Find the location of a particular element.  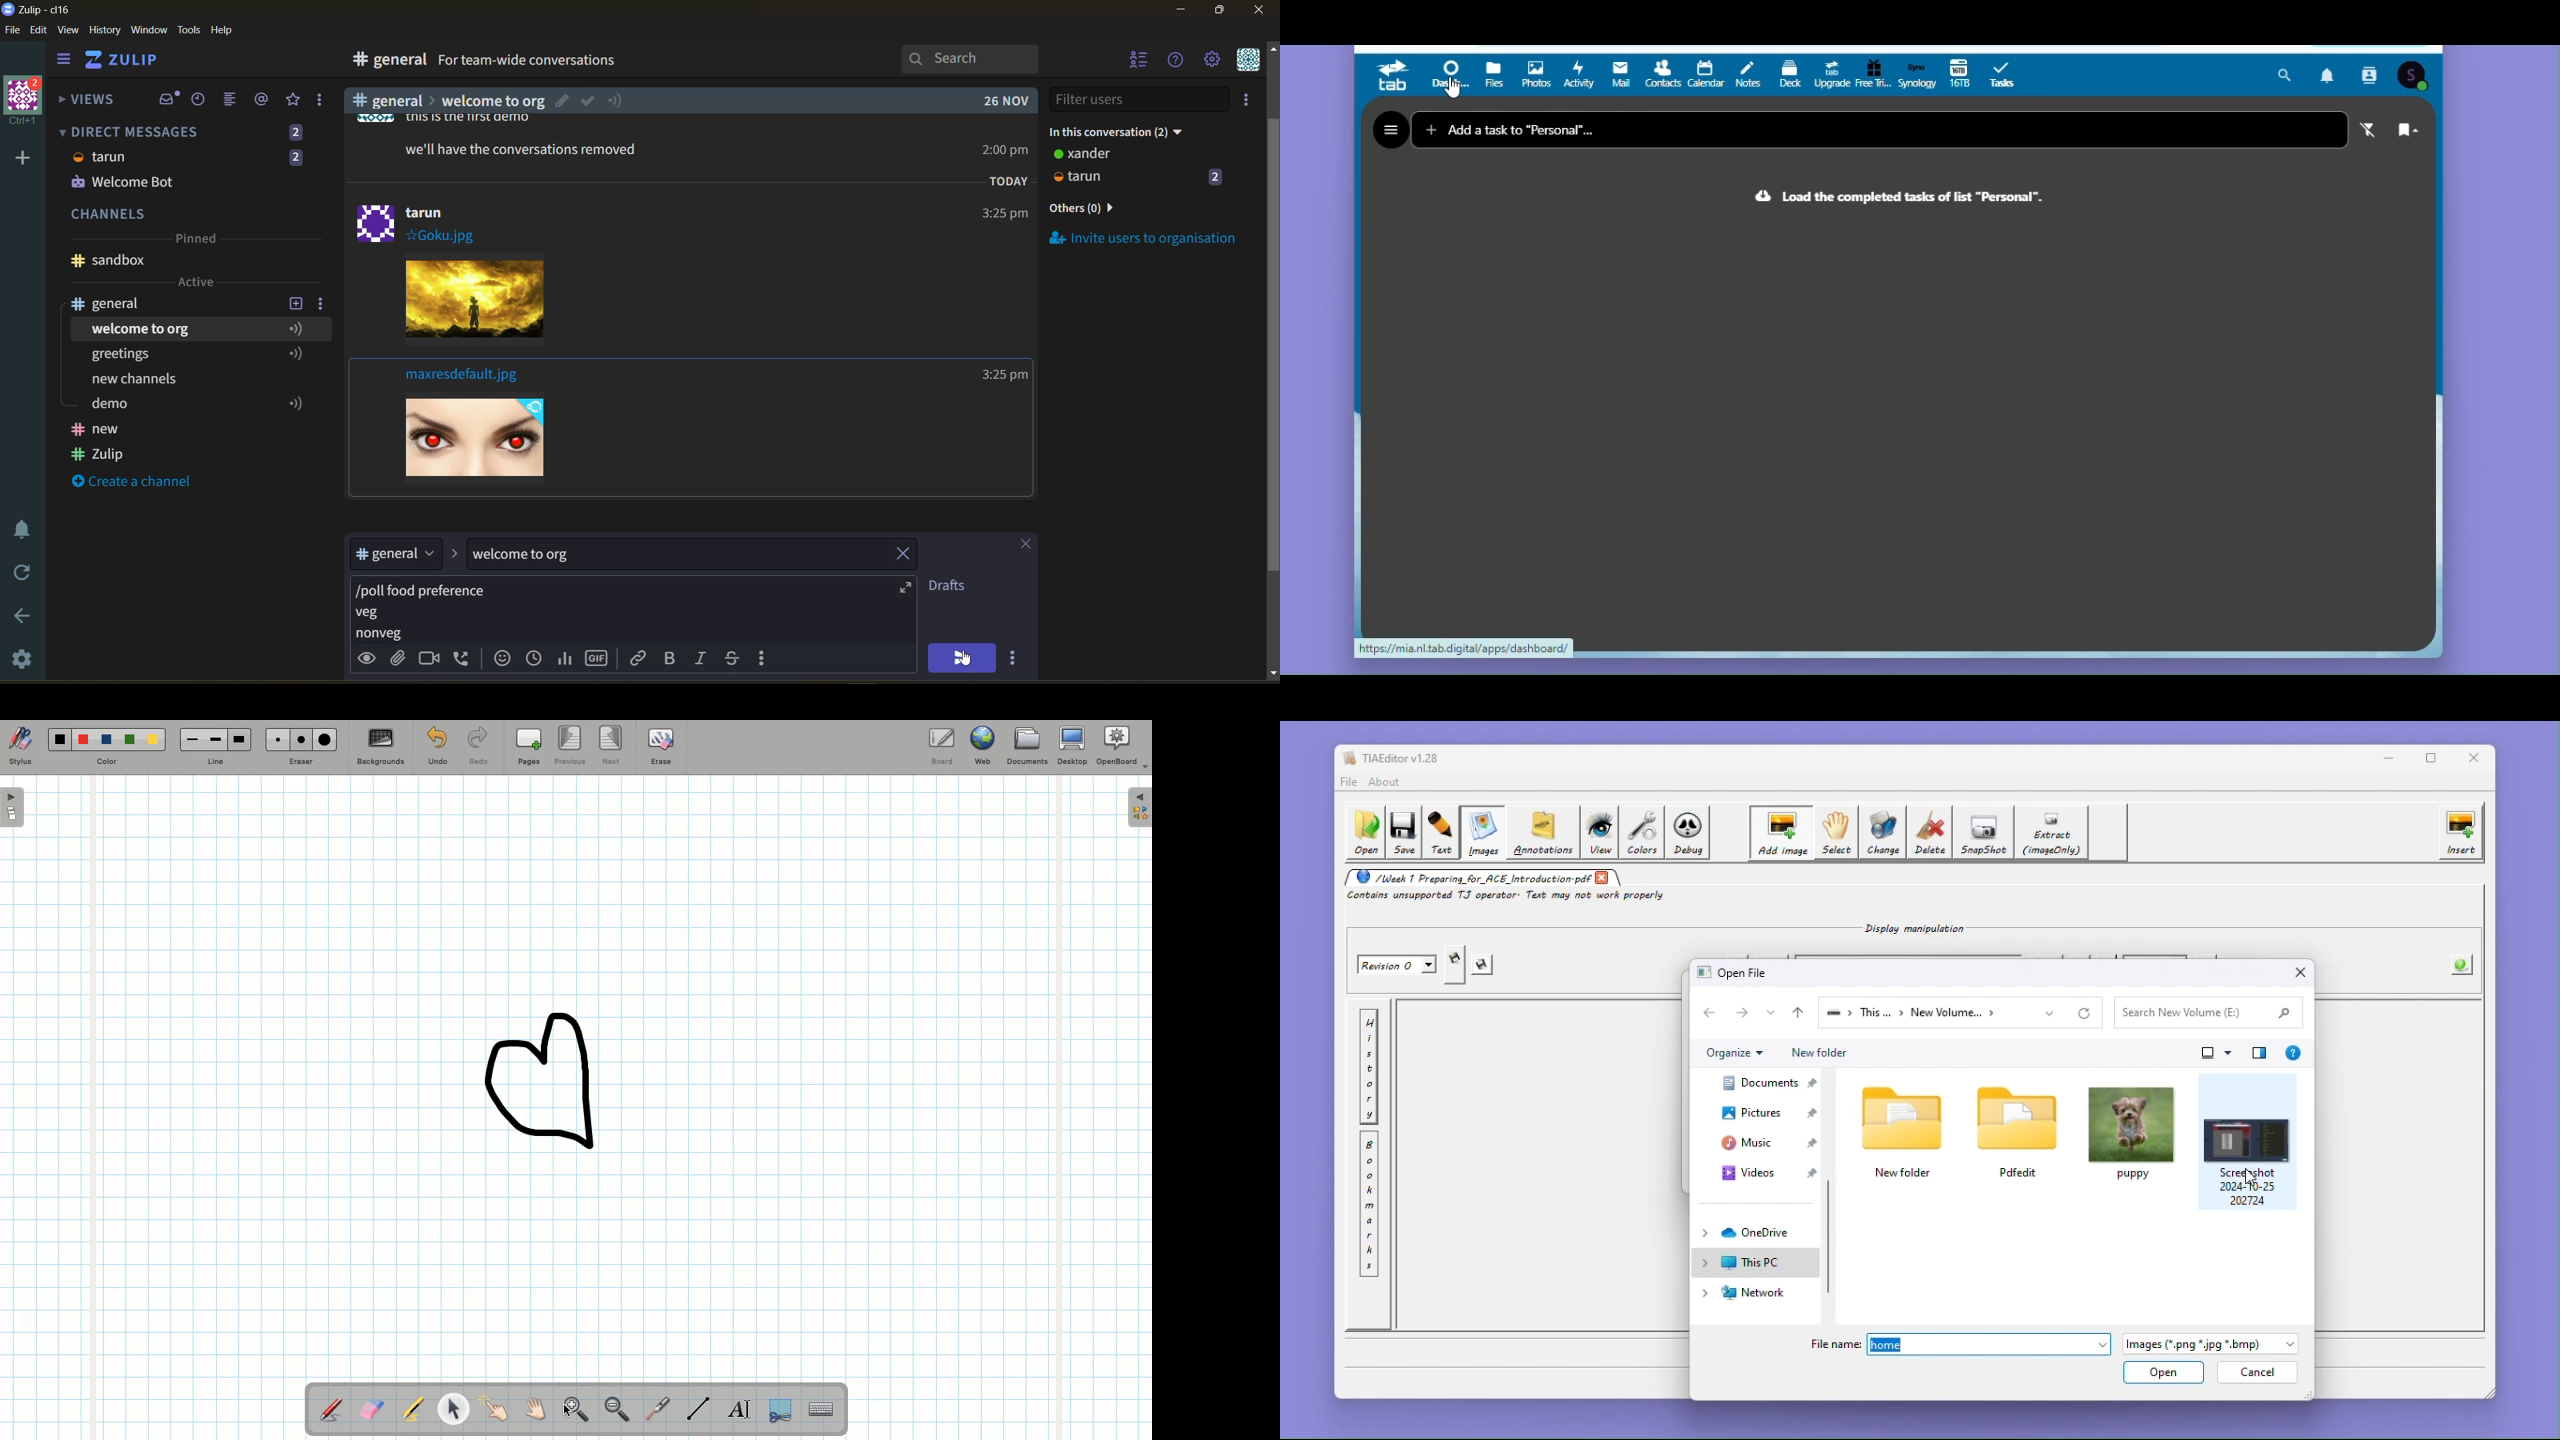

minimize is located at coordinates (1181, 12).